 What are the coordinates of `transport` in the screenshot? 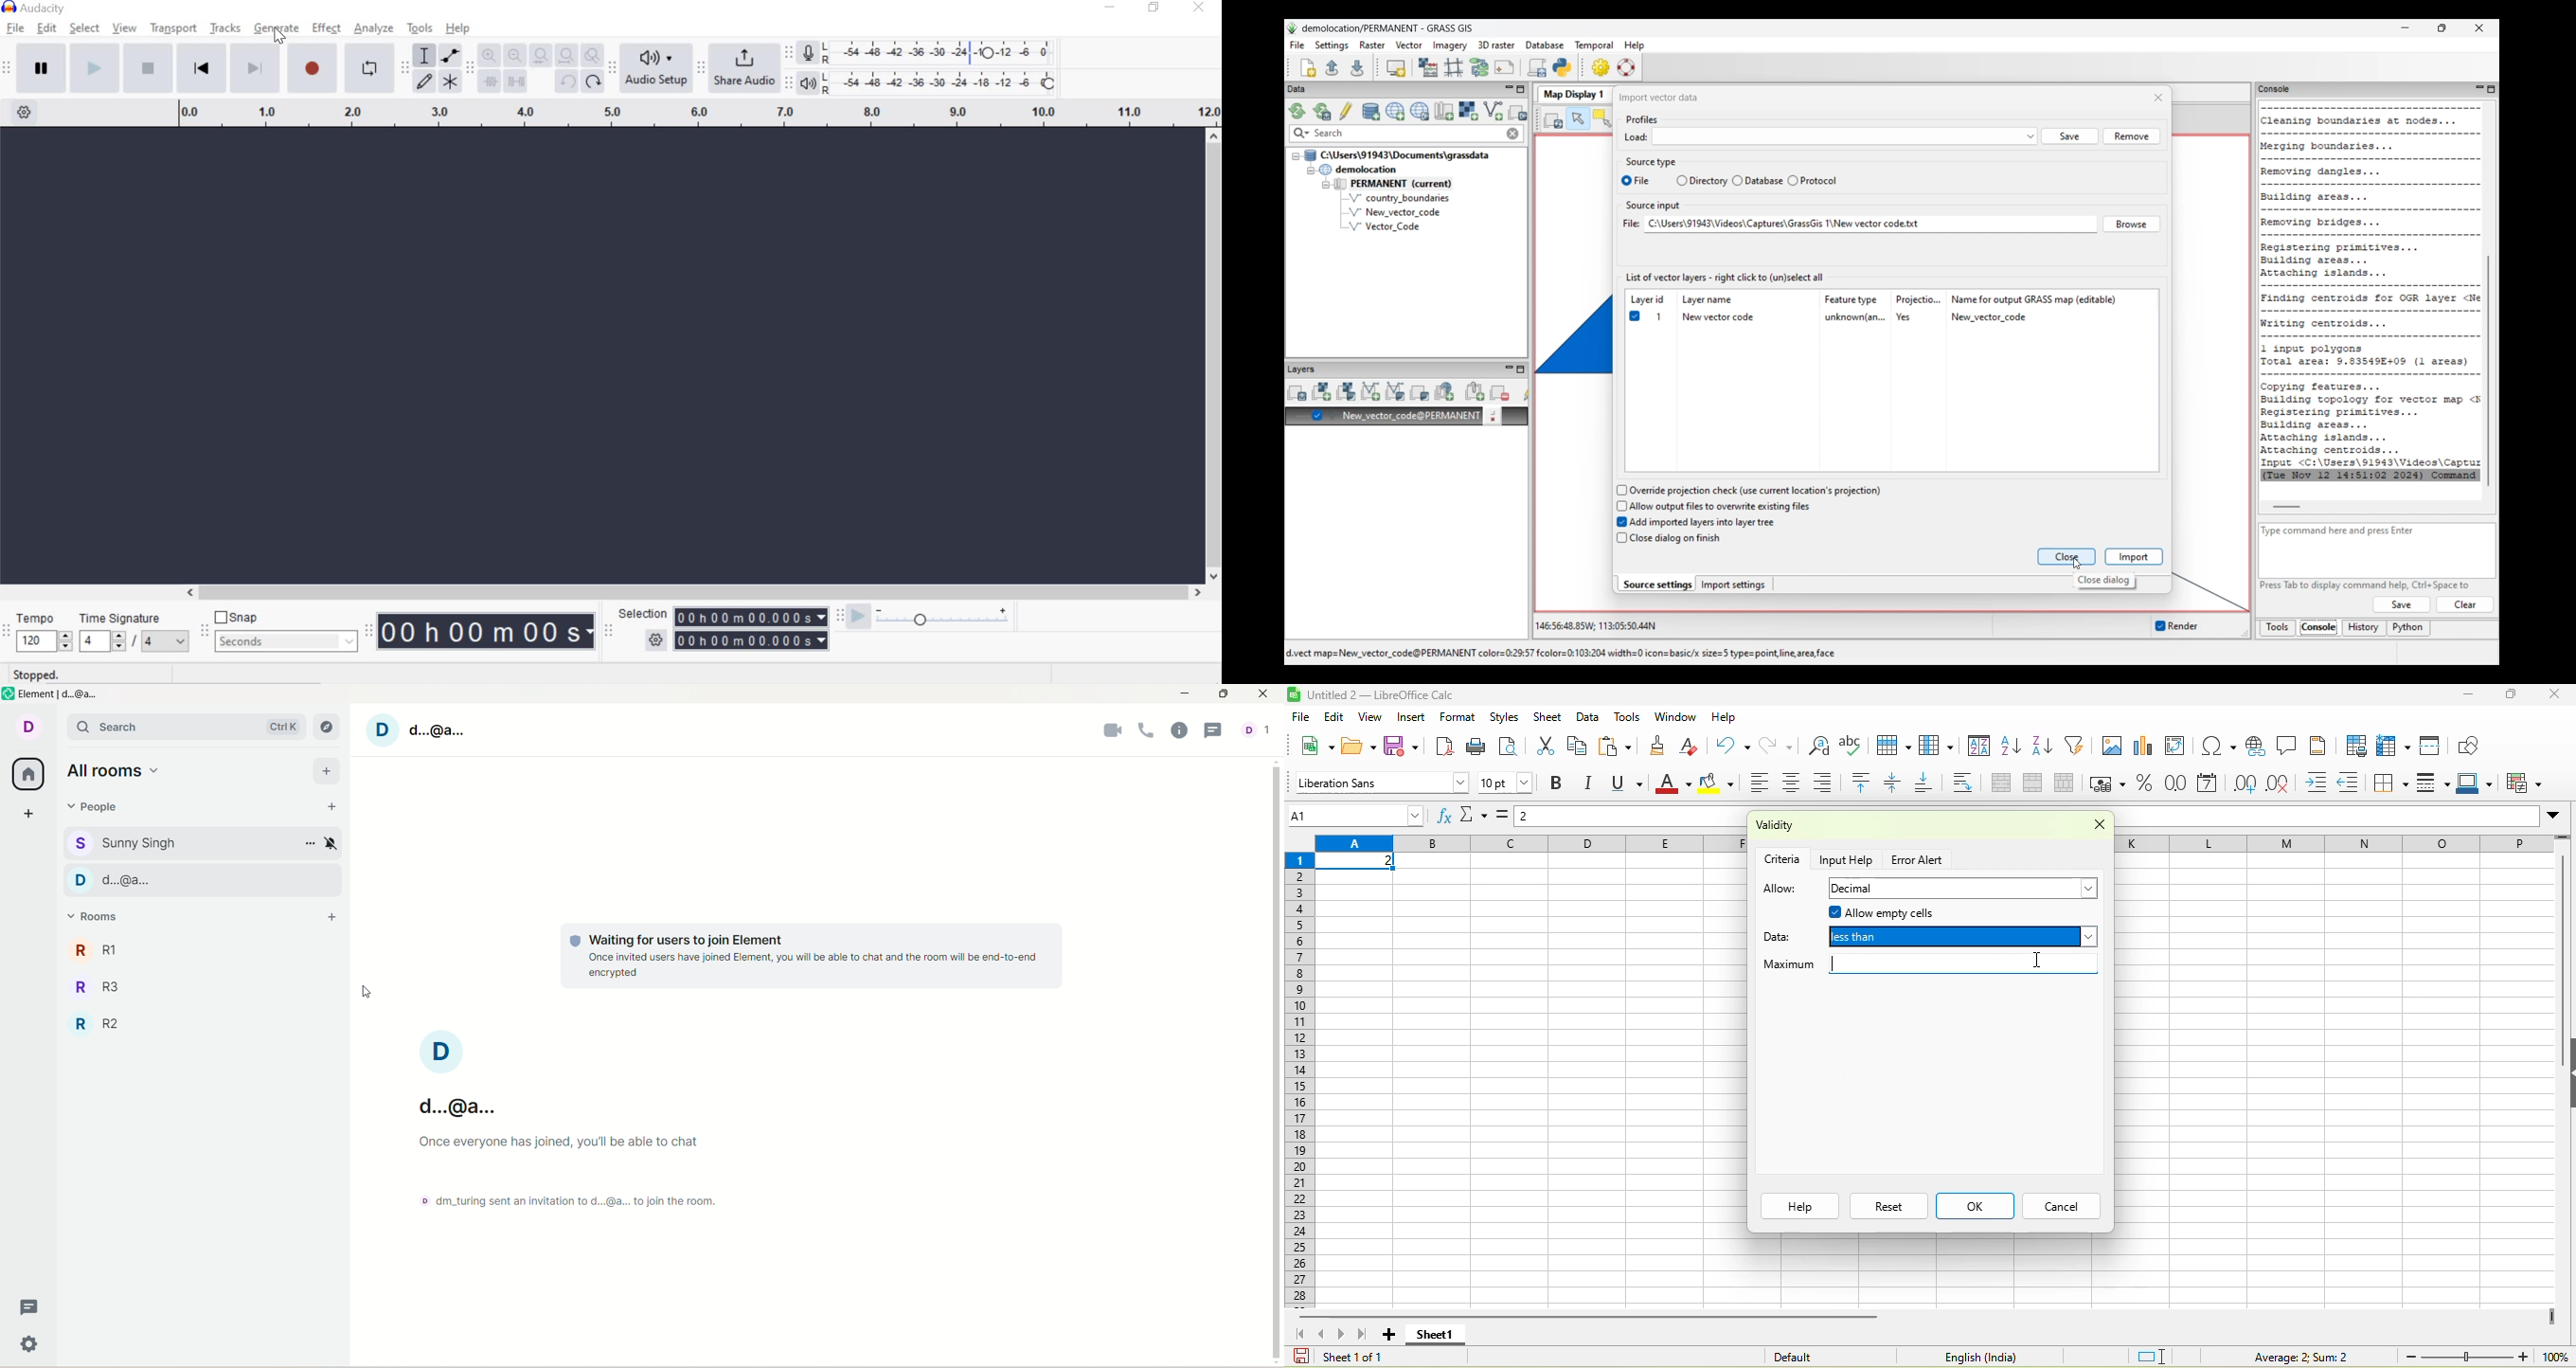 It's located at (173, 27).